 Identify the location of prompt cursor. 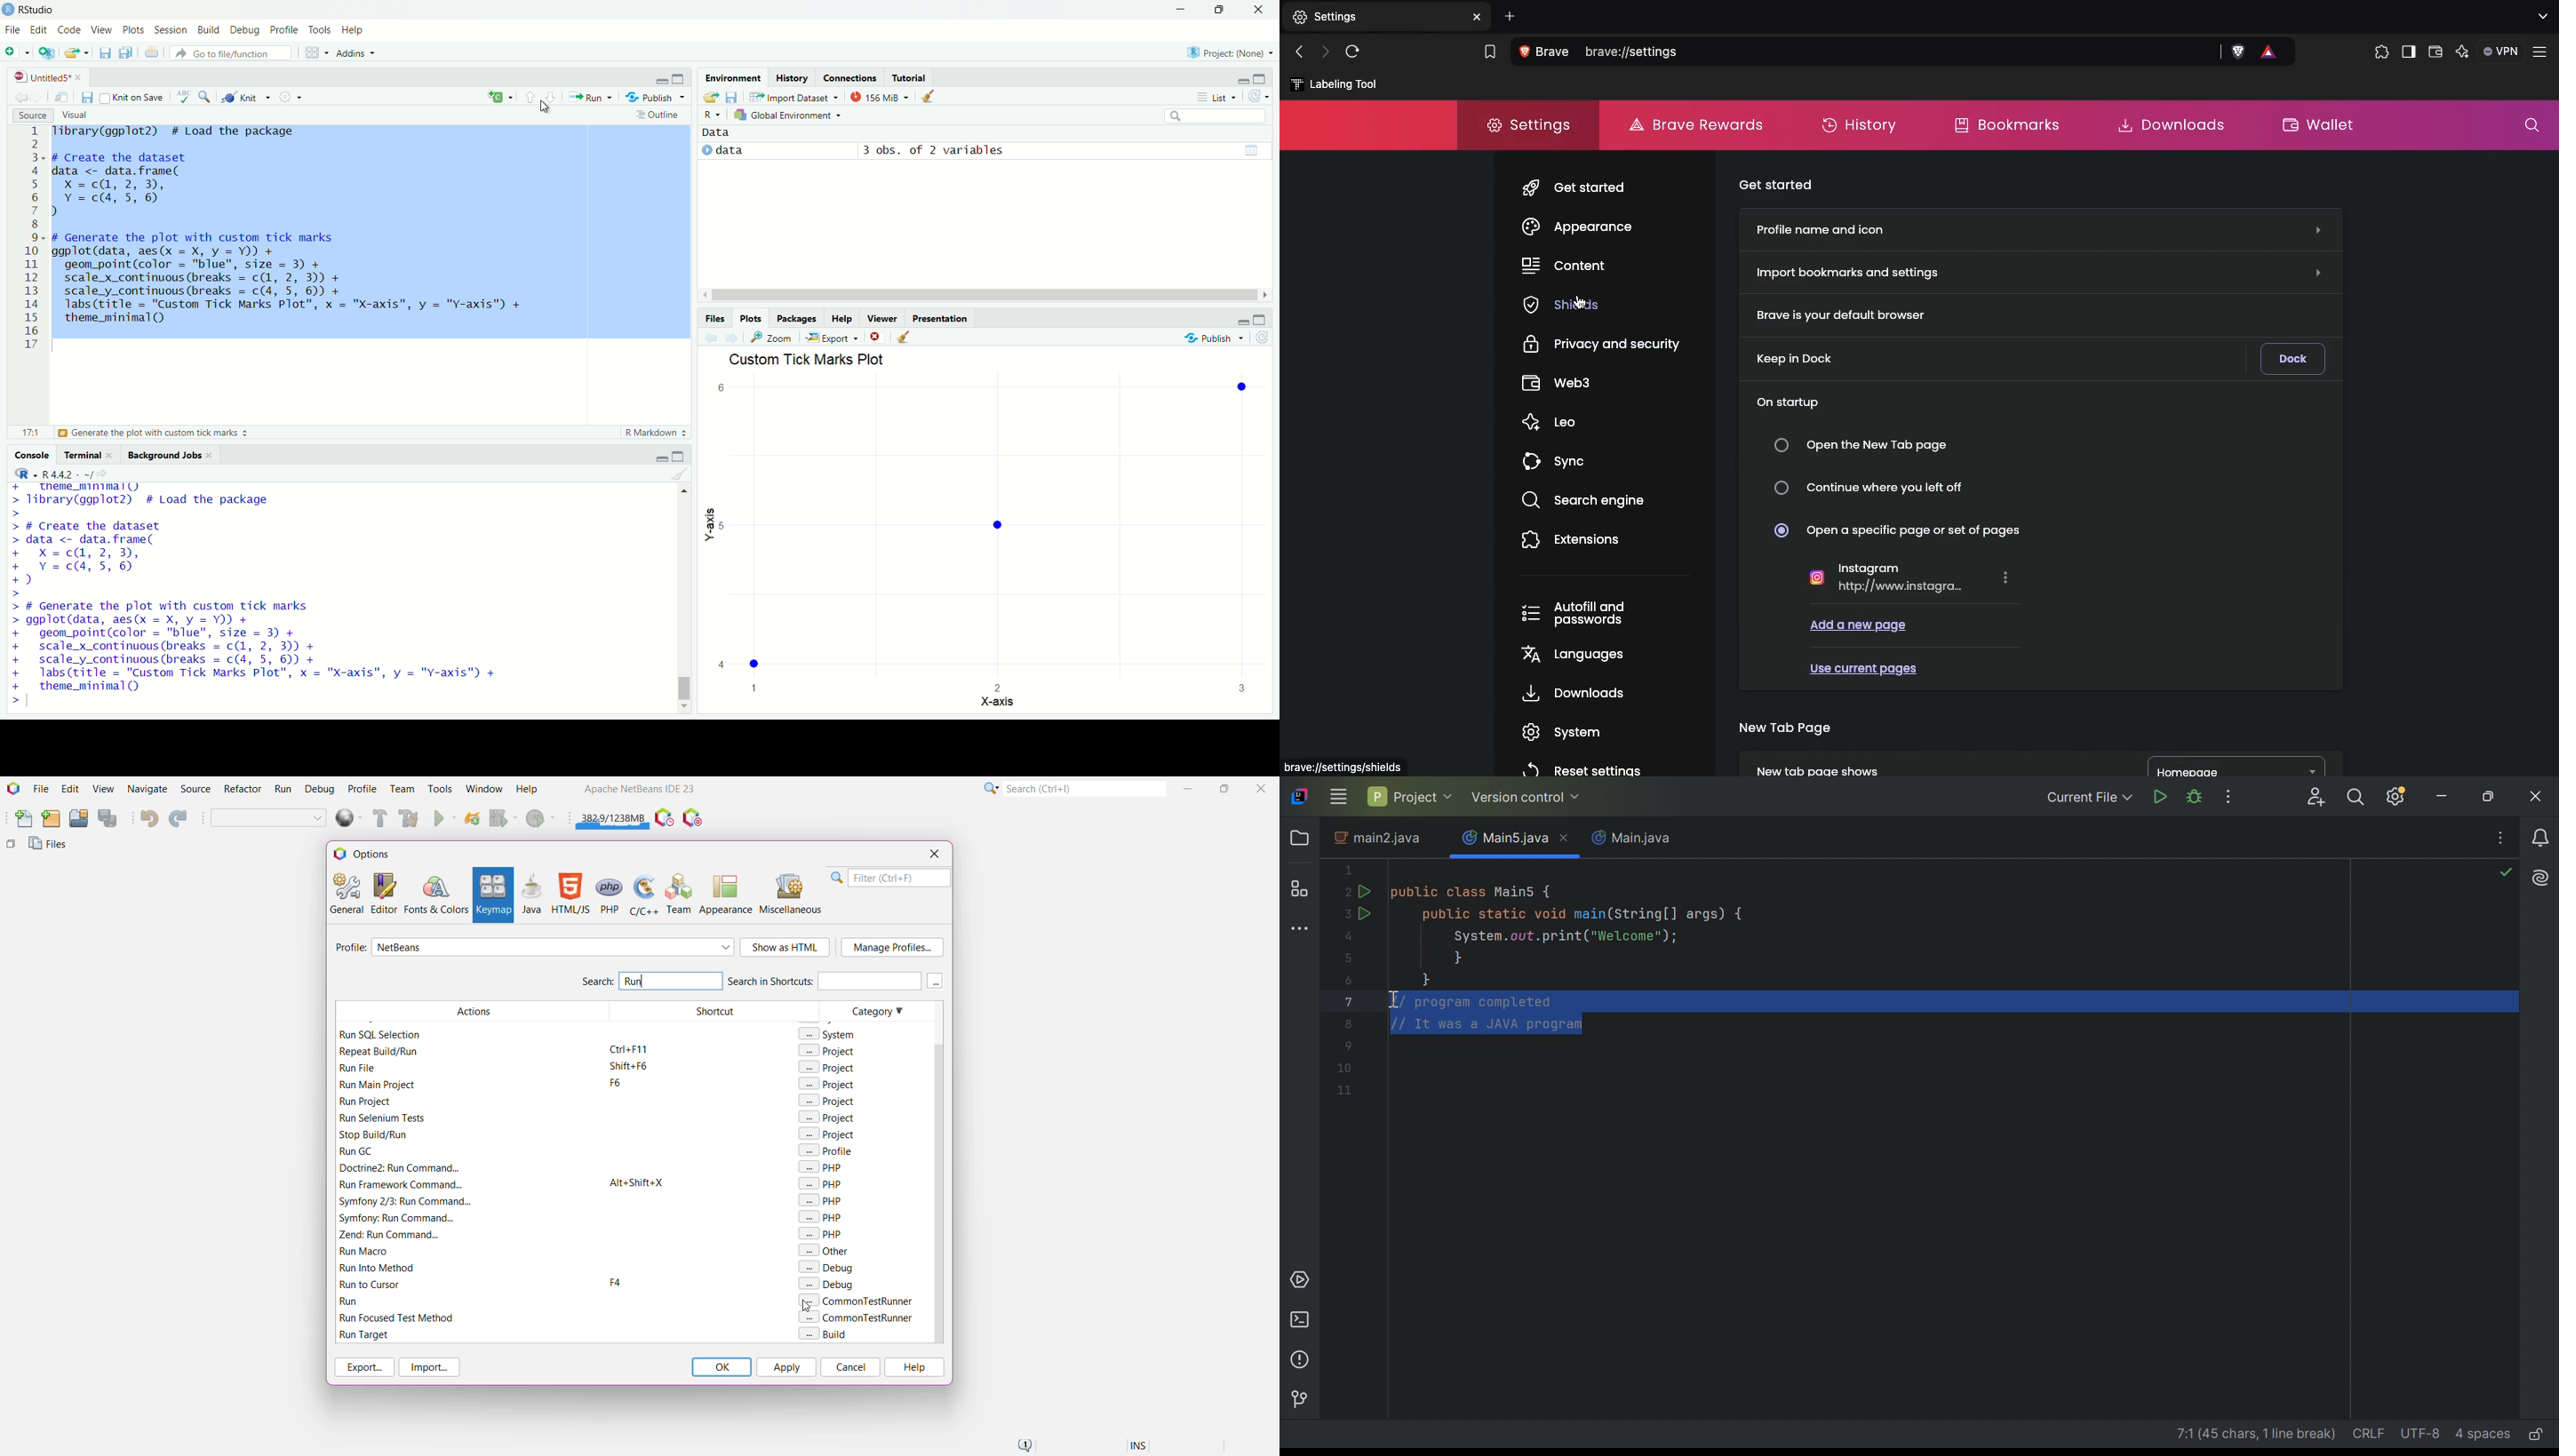
(11, 702).